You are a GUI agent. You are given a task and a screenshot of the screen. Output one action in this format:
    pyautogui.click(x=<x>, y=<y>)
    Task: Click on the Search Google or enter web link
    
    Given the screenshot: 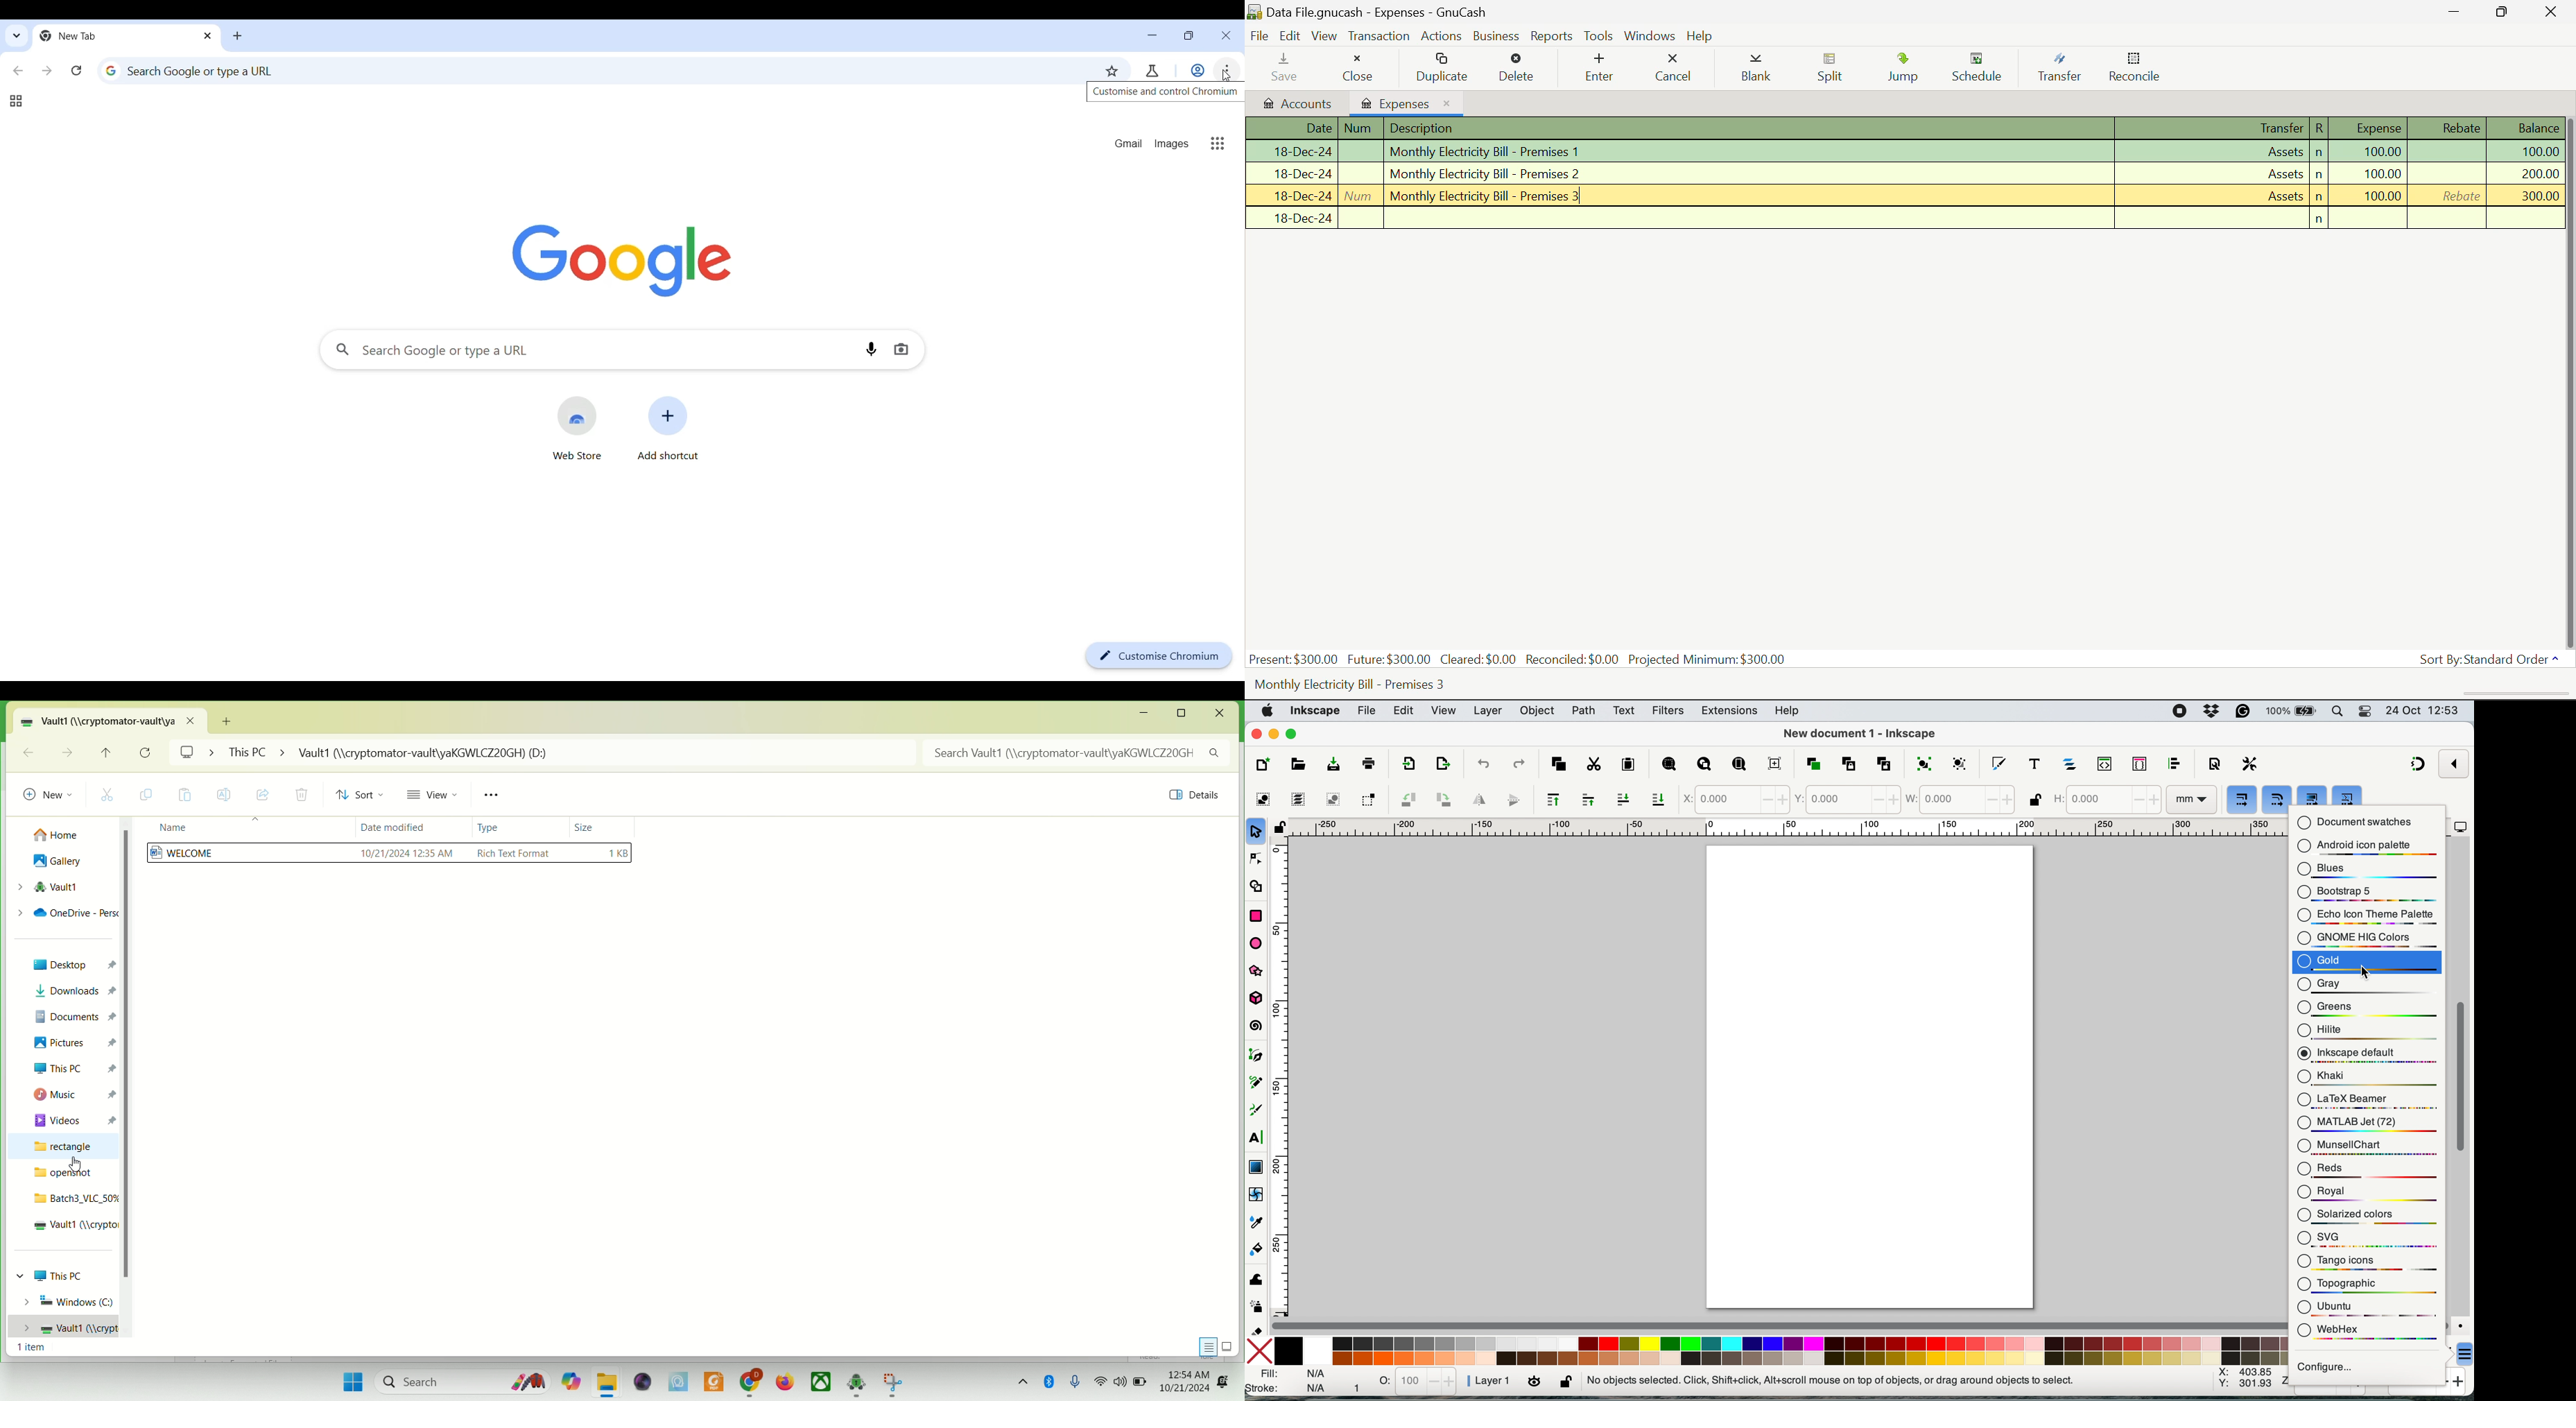 What is the action you would take?
    pyautogui.click(x=584, y=350)
    